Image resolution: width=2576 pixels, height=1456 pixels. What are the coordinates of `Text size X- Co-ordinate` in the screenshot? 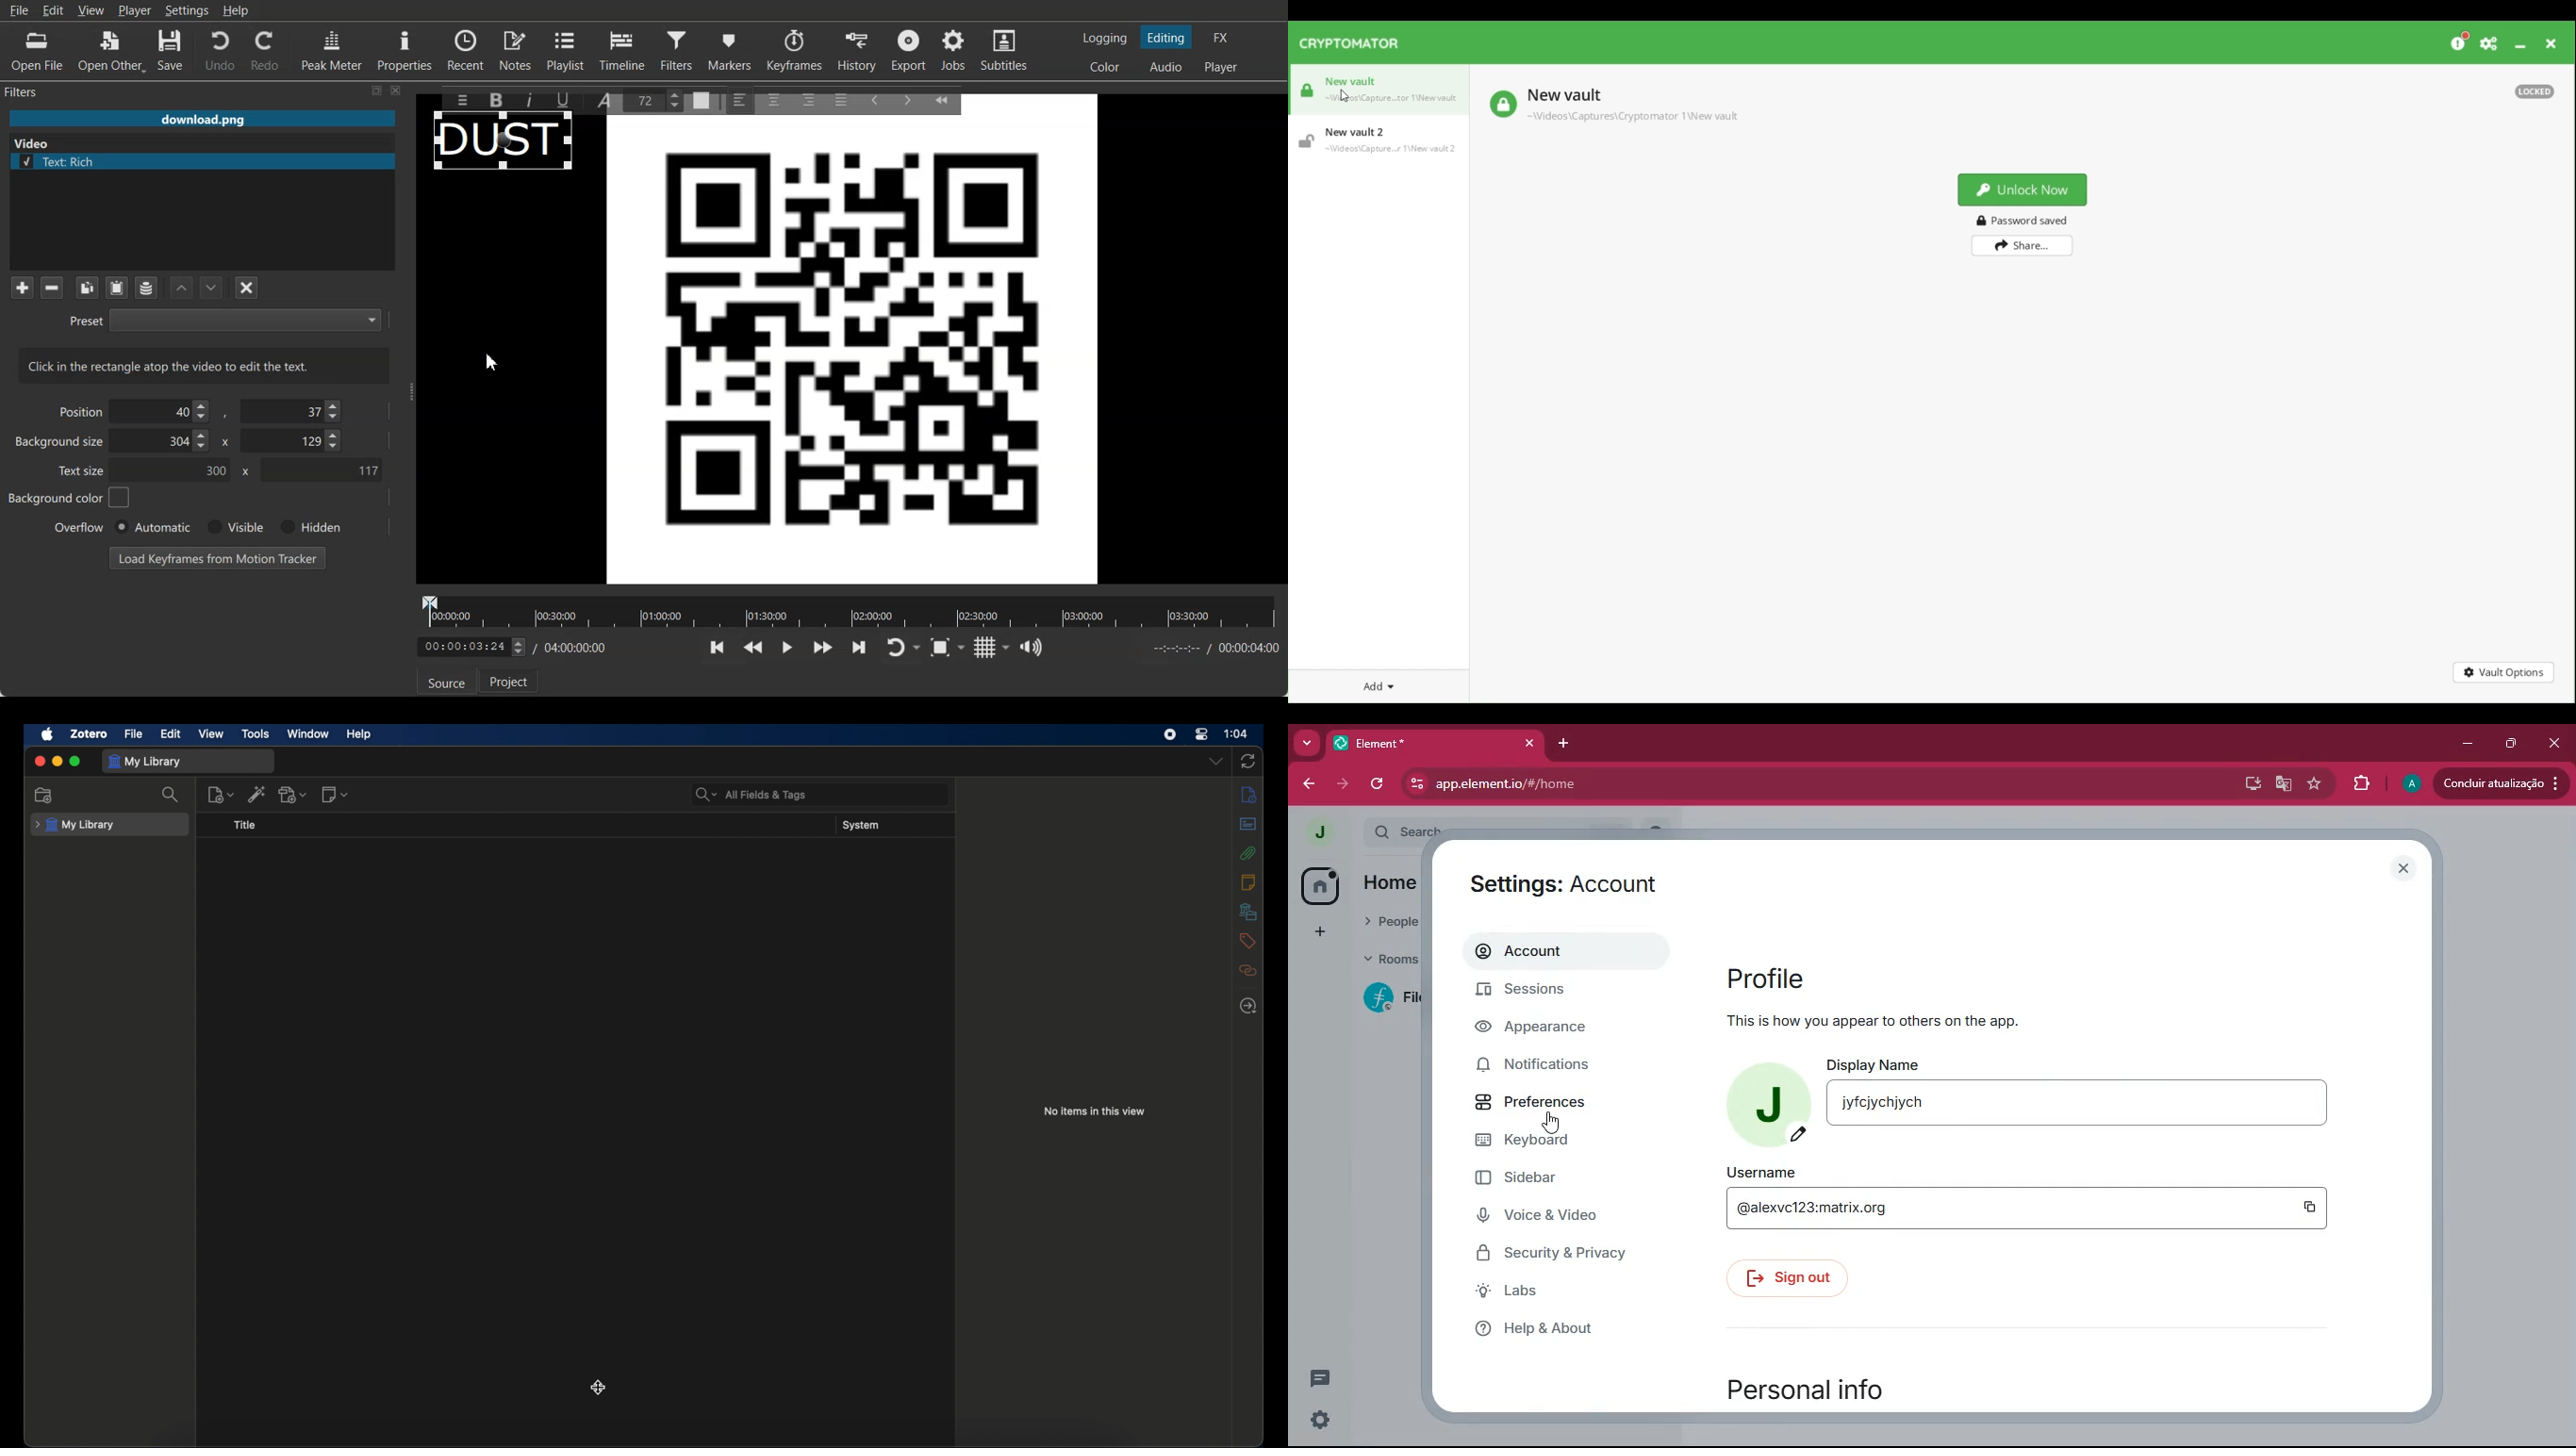 It's located at (175, 472).